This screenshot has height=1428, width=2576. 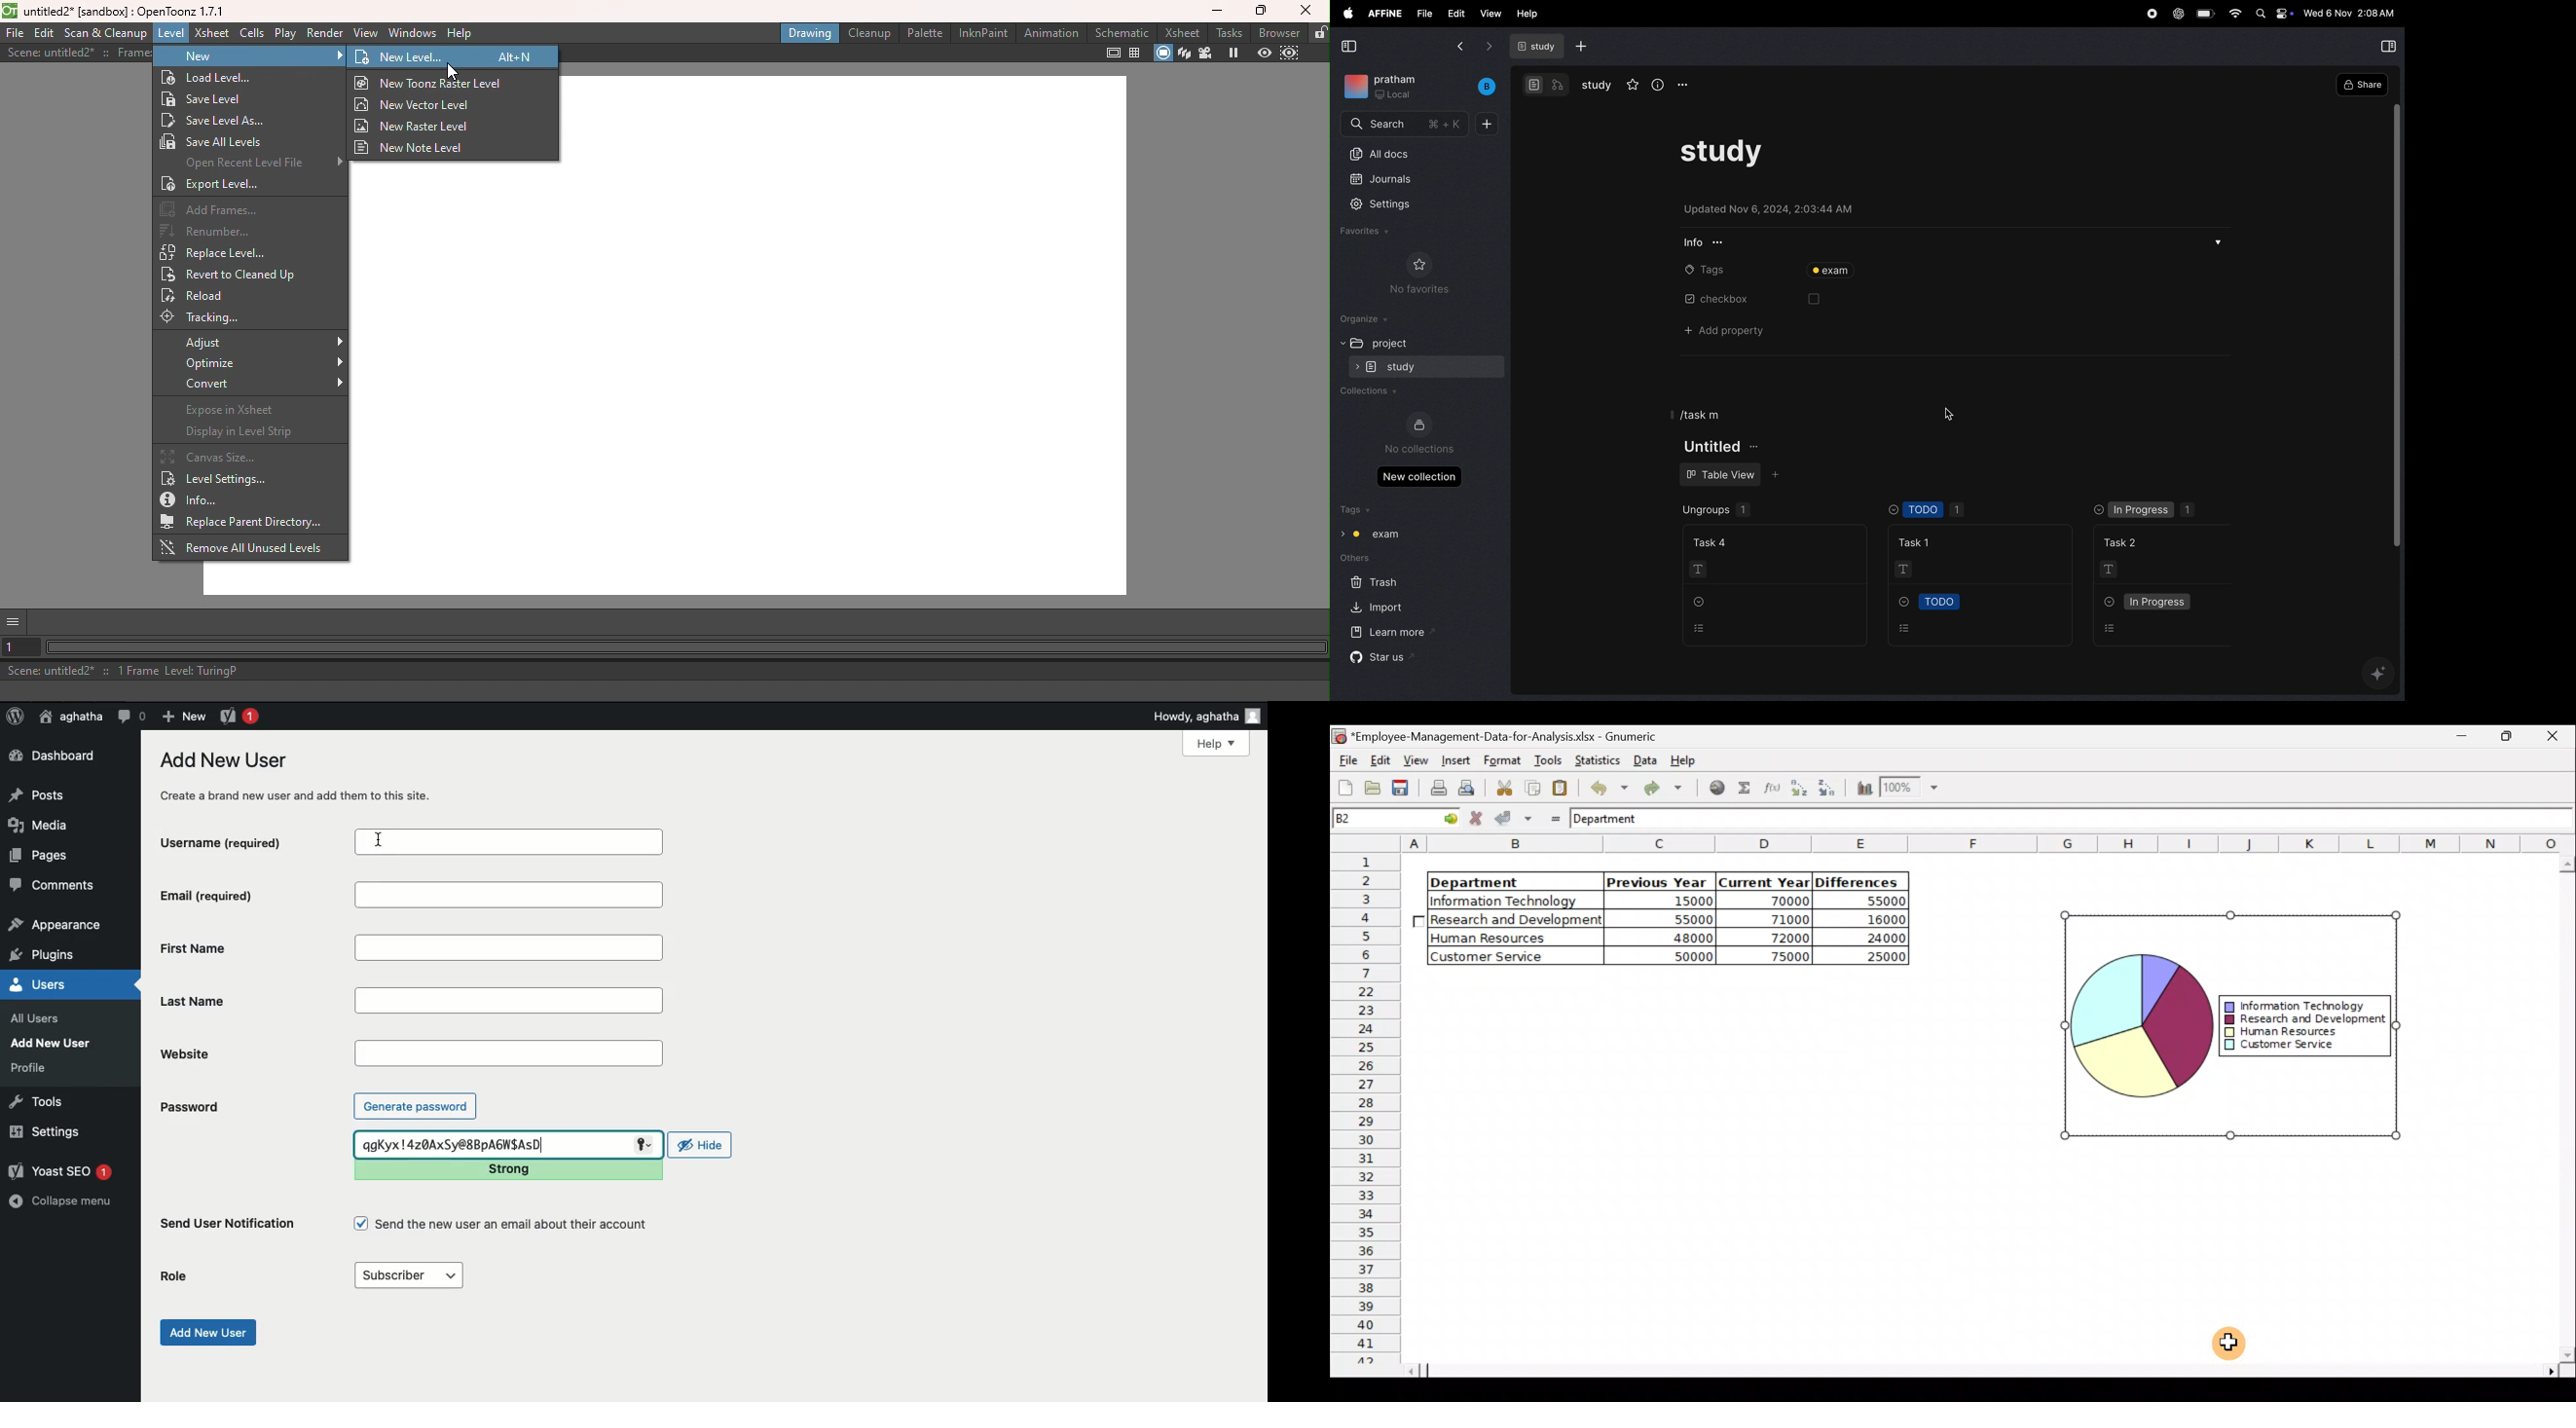 I want to click on Print preview, so click(x=1469, y=787).